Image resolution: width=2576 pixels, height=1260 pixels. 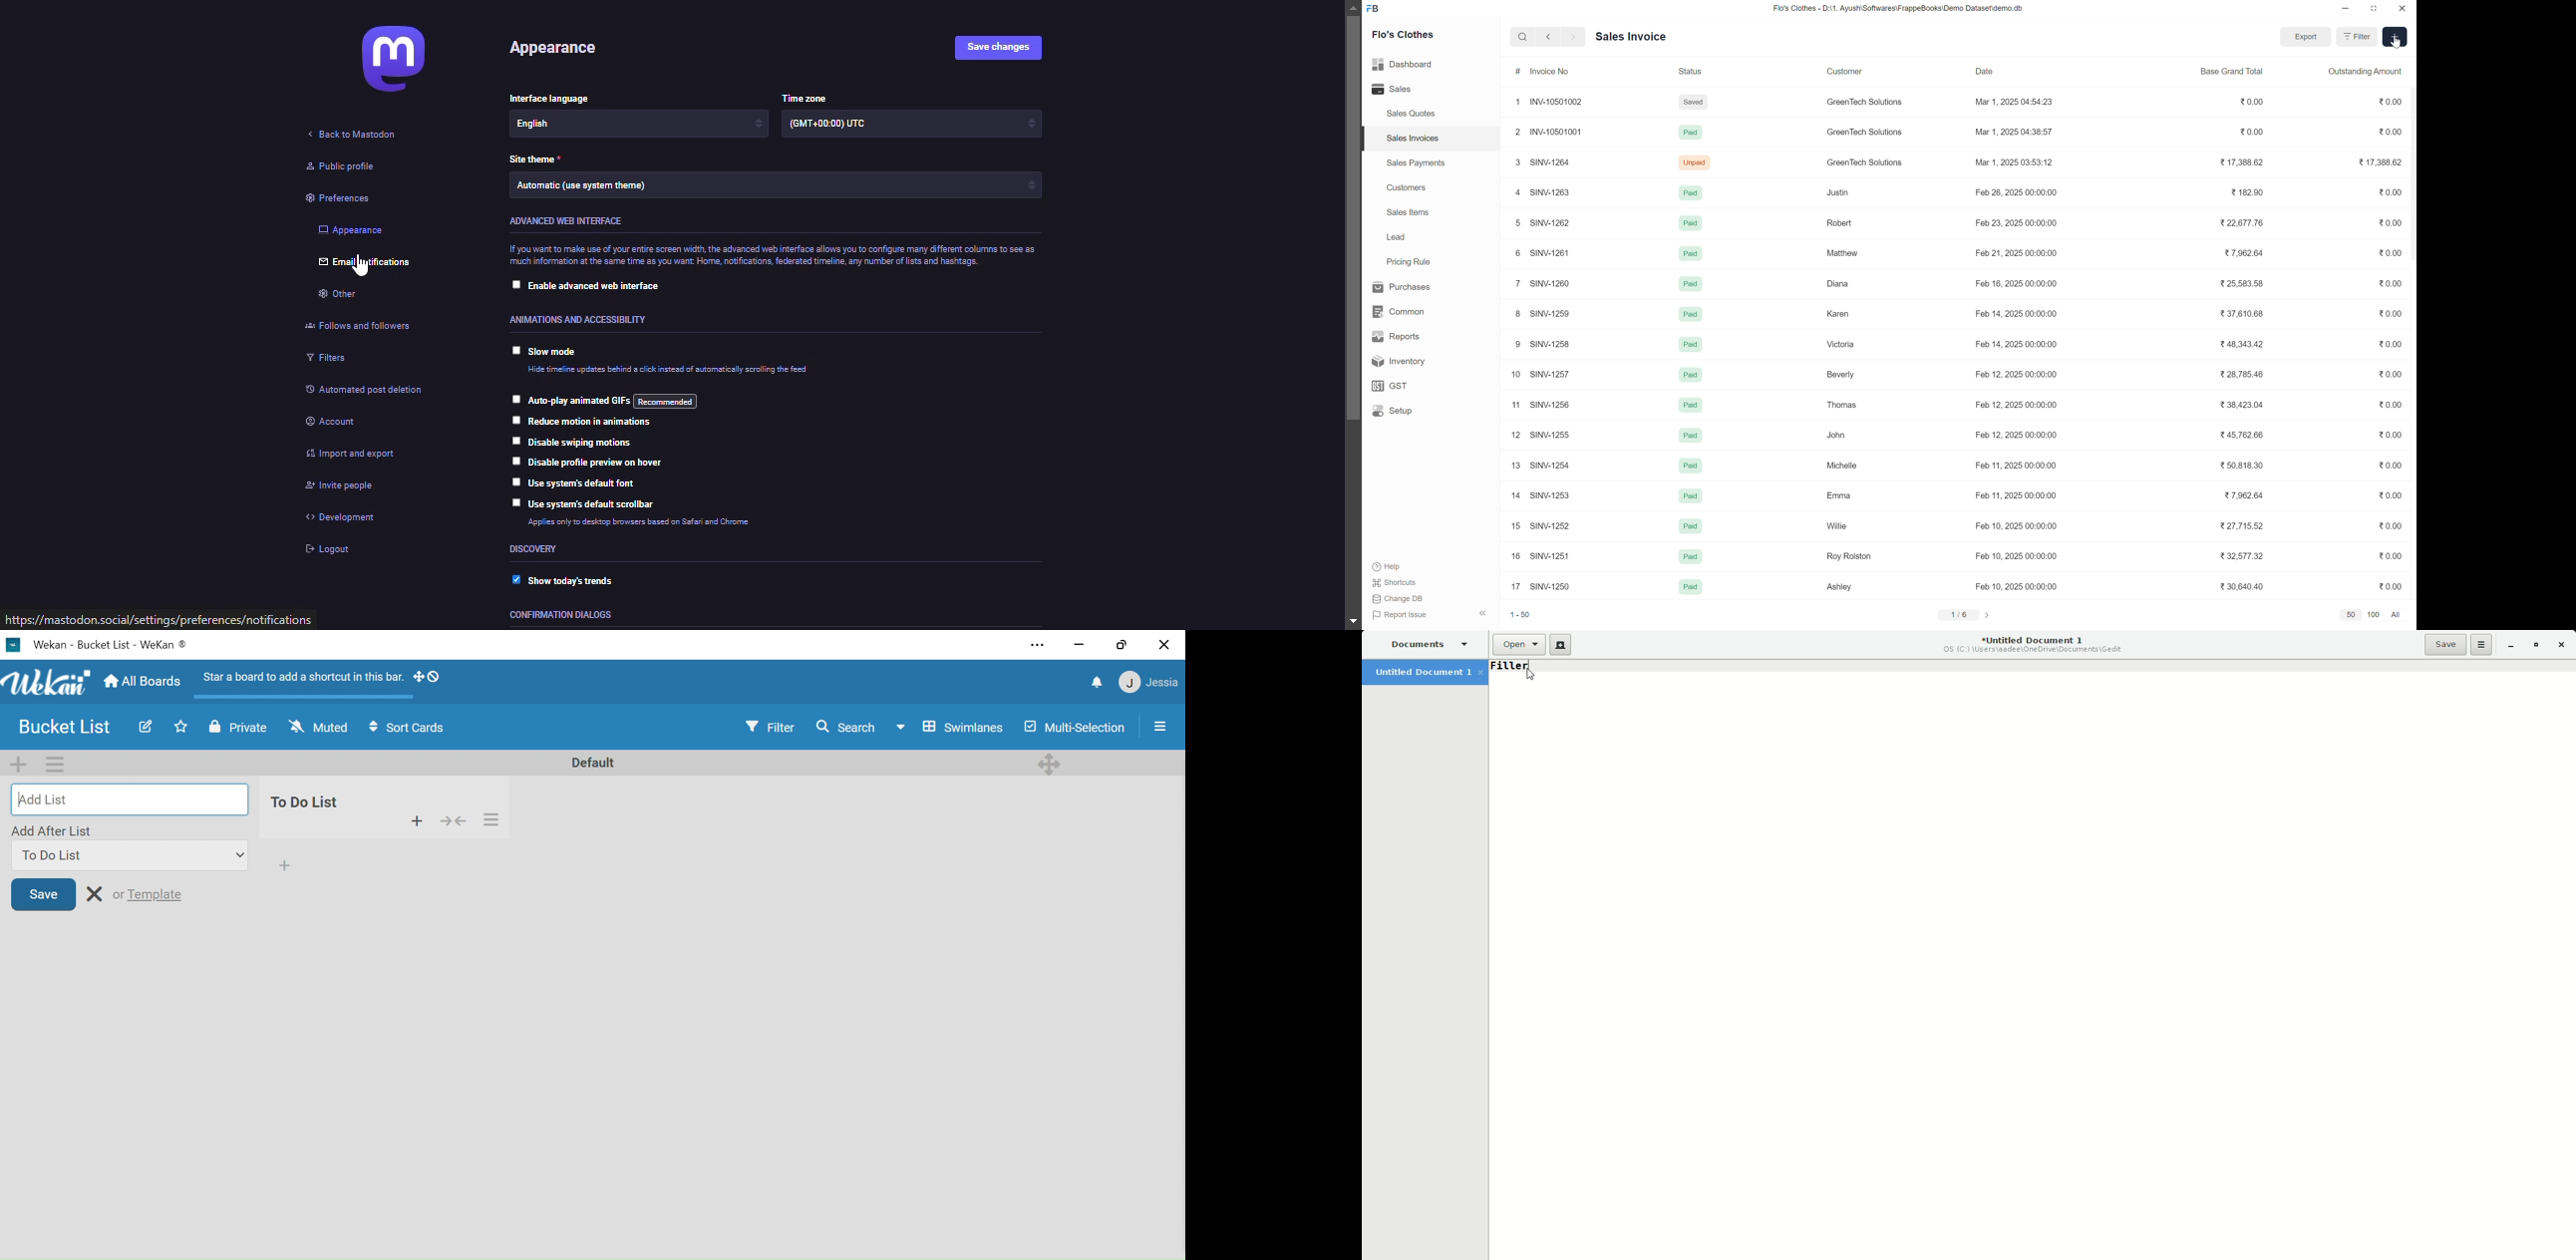 I want to click on ₹ 0.00, so click(x=2255, y=101).